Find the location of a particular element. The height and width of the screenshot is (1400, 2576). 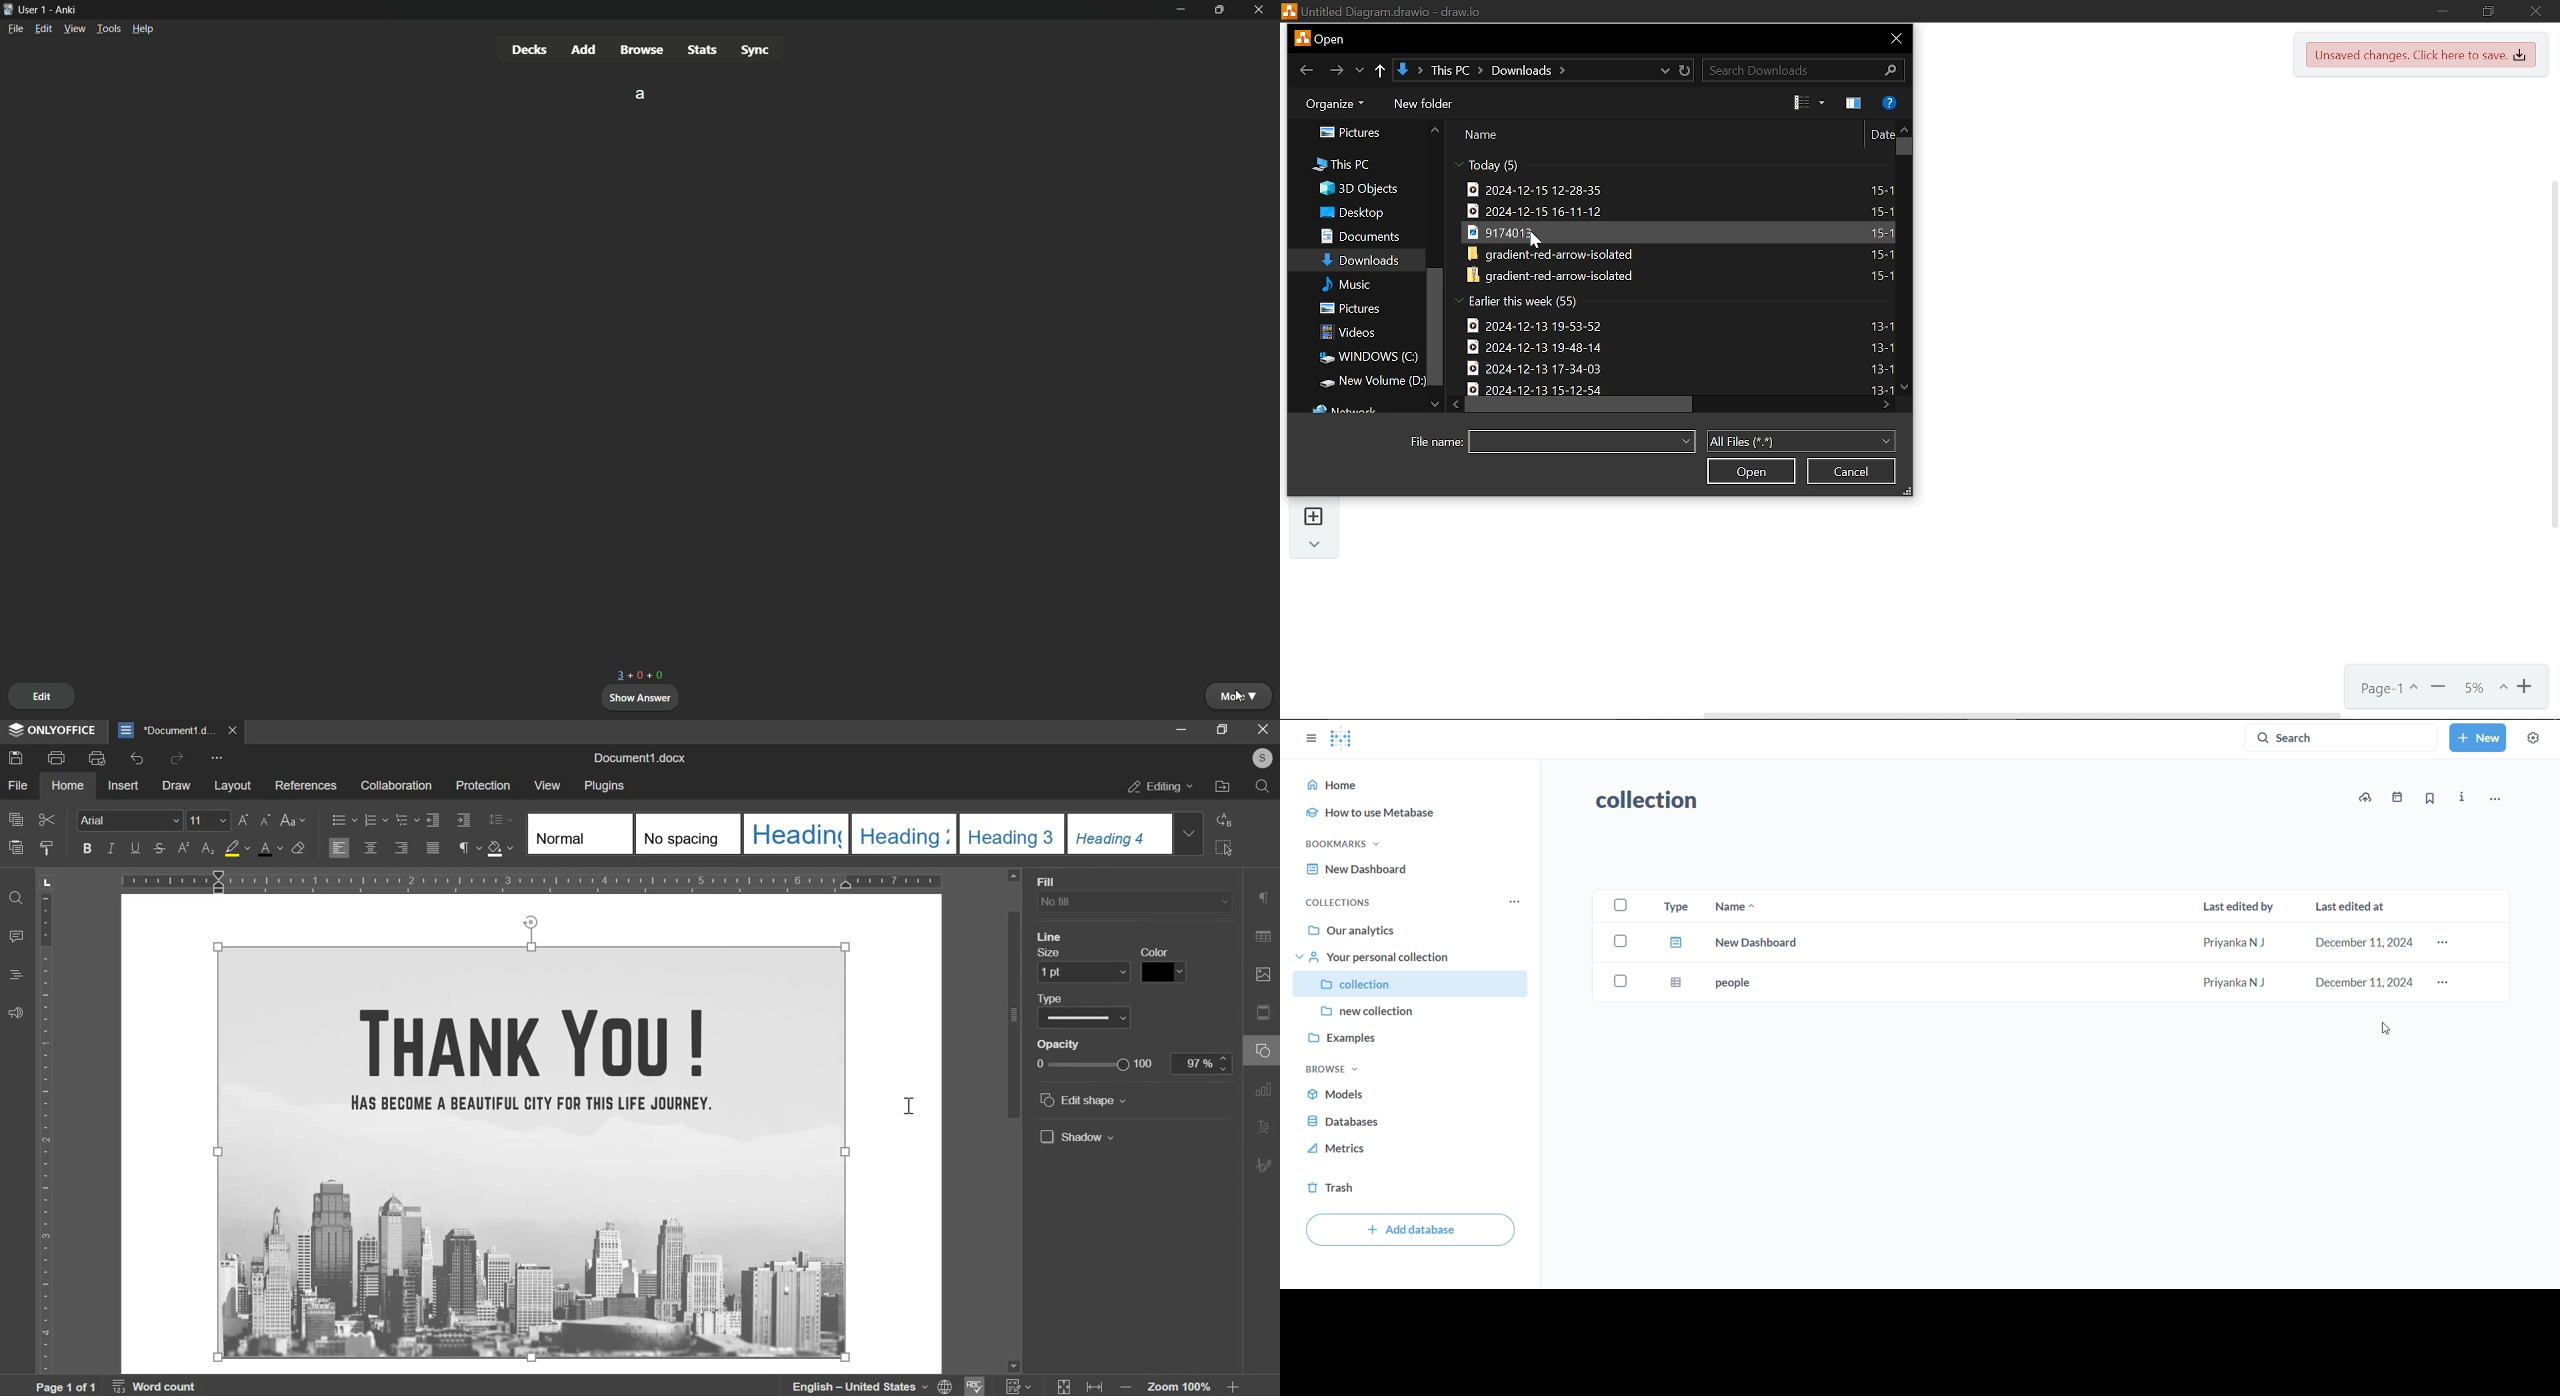

Move down in folders is located at coordinates (1434, 405).